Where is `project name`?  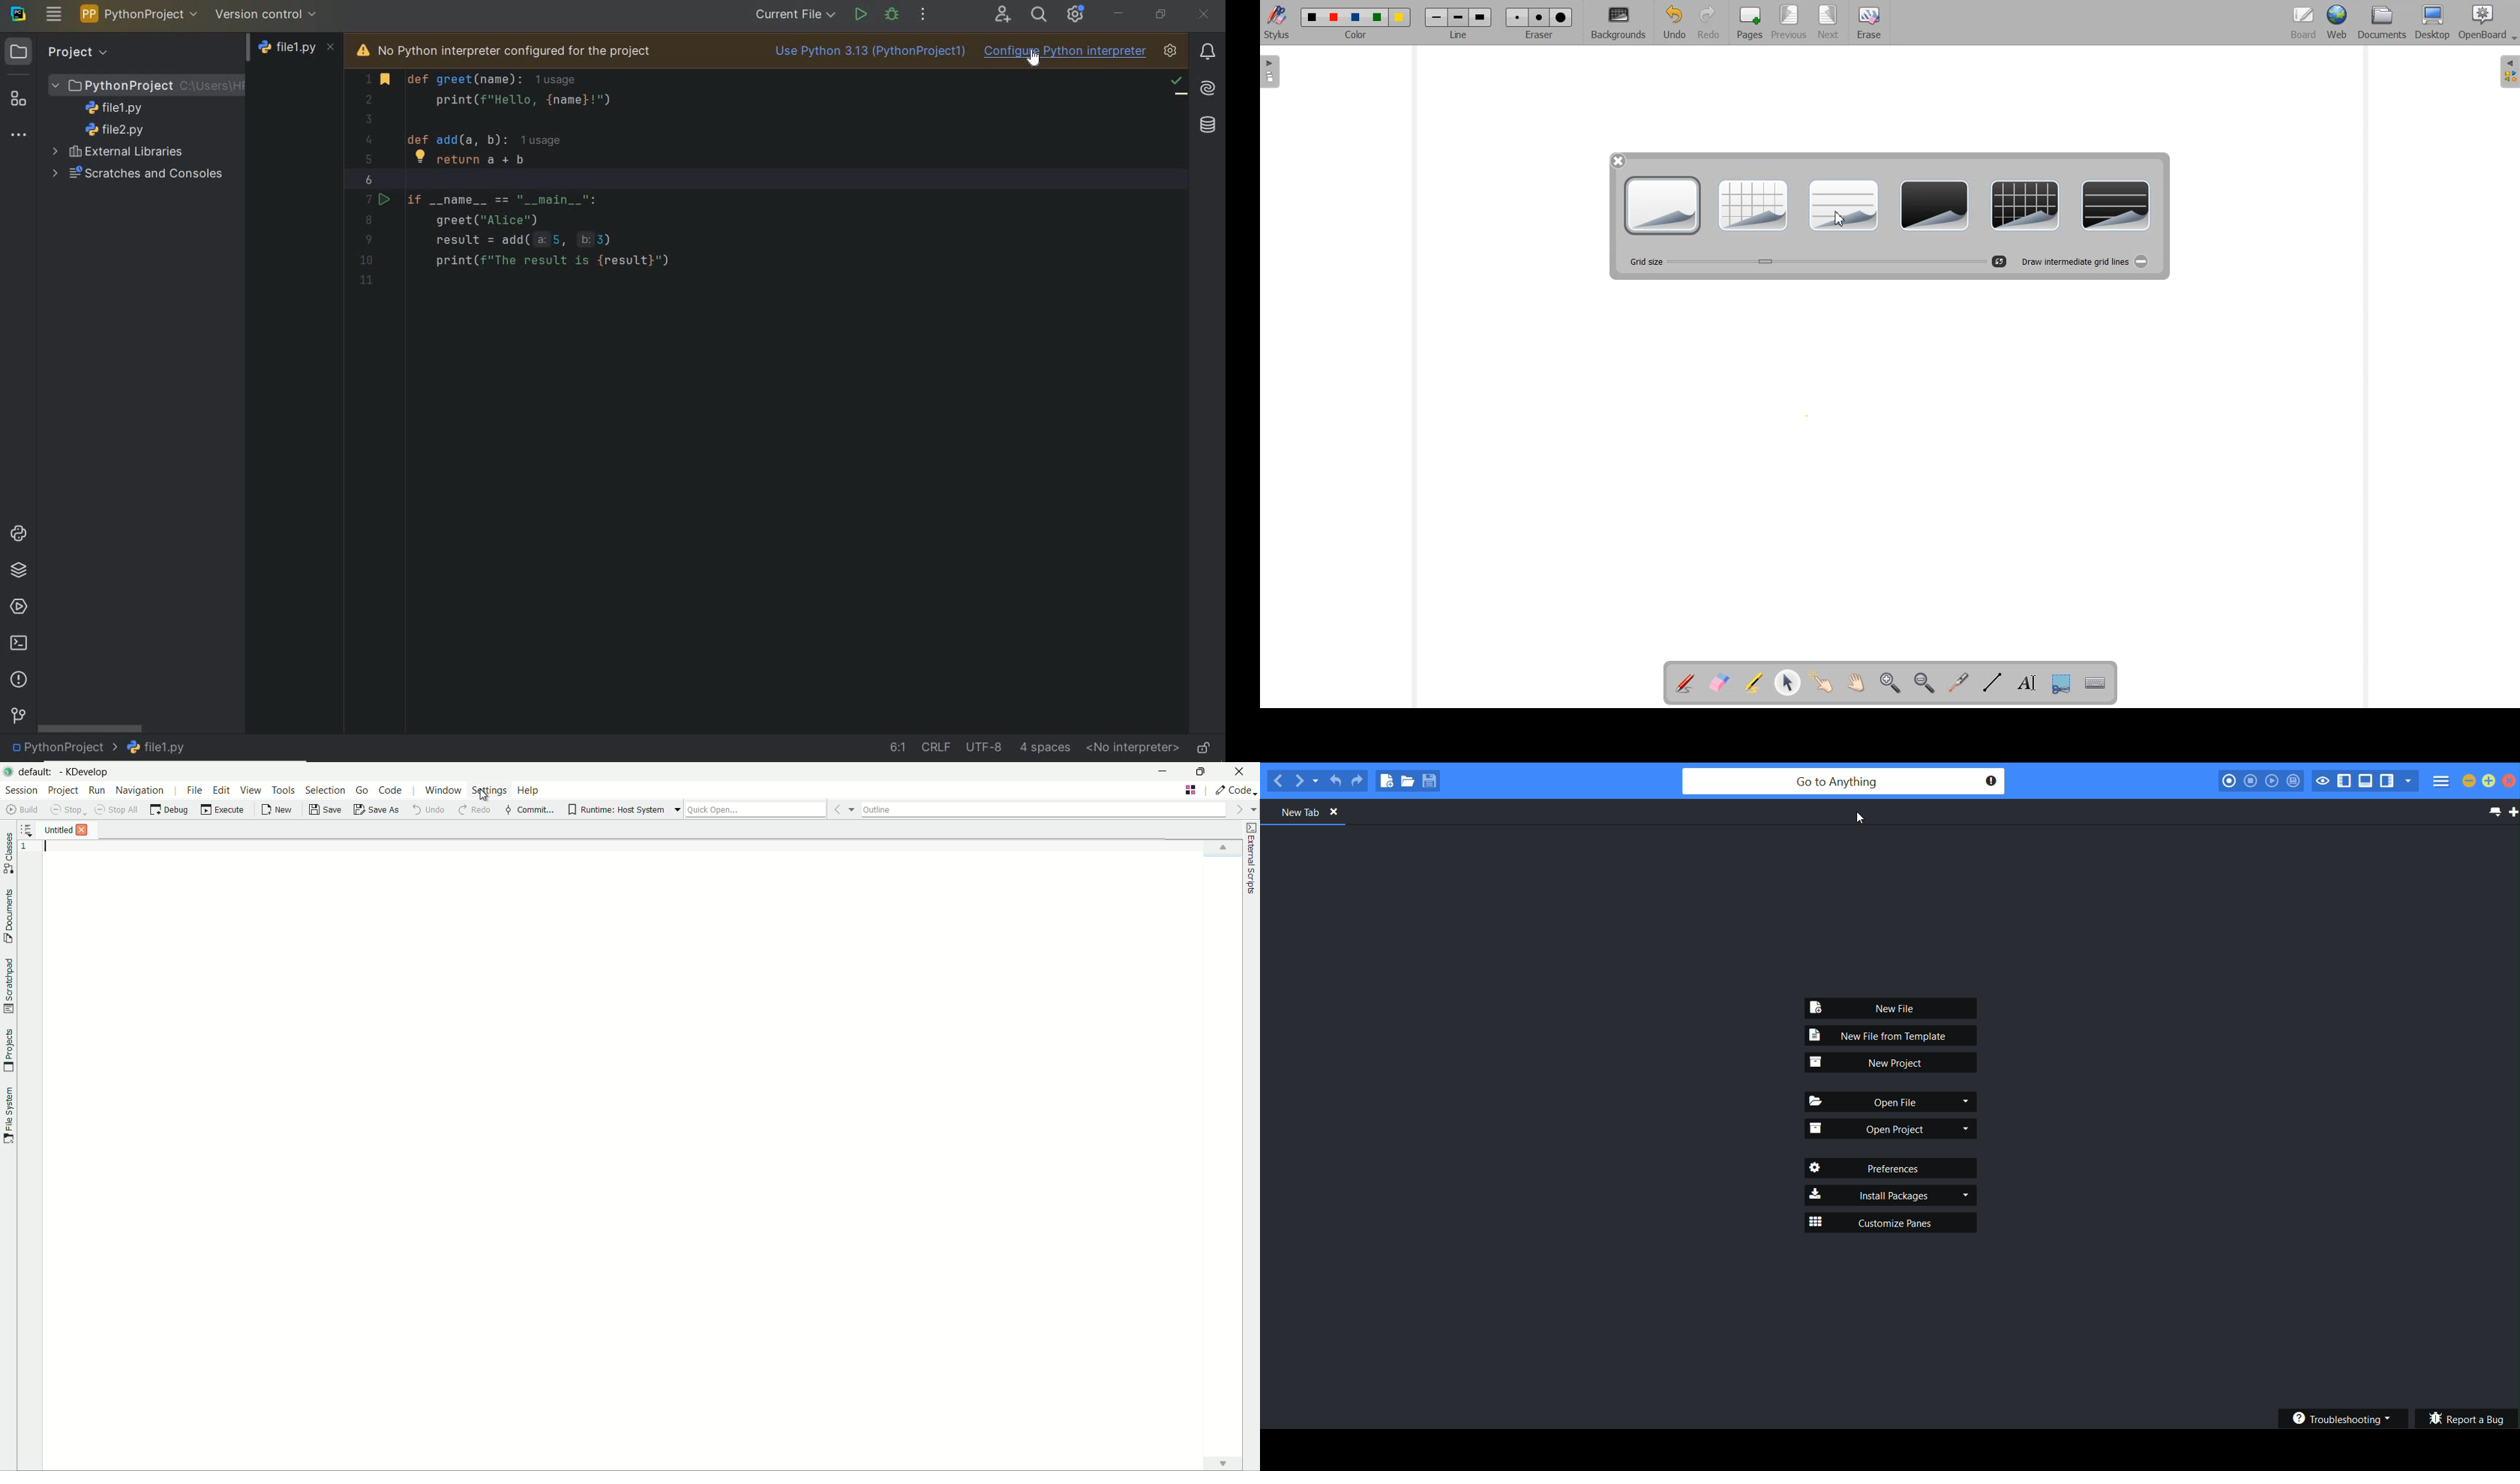
project name is located at coordinates (139, 14).